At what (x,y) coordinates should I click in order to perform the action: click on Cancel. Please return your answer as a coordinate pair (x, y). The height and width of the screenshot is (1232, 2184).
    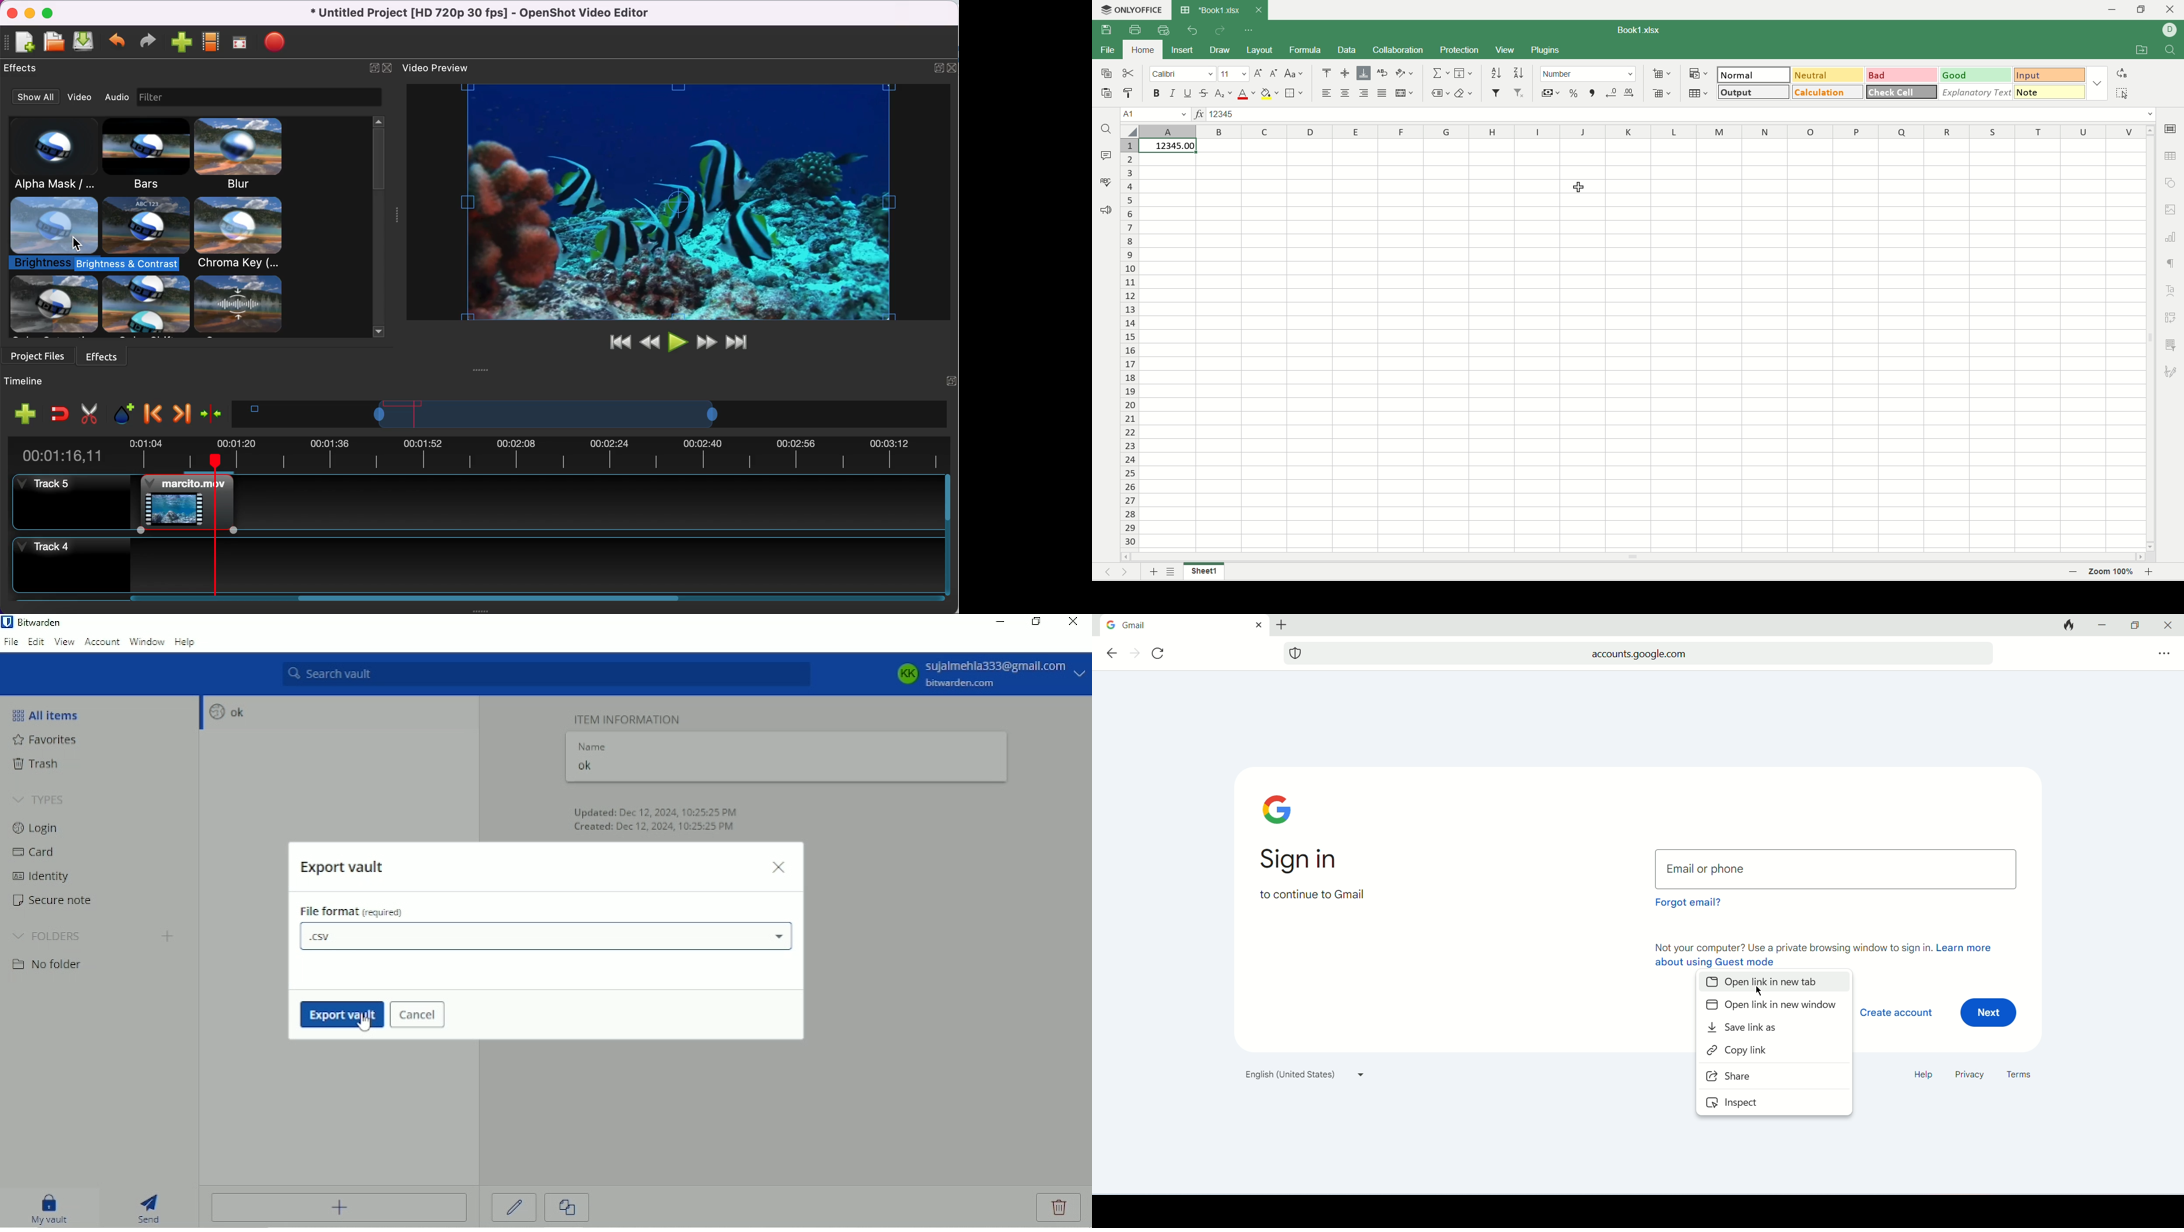
    Looking at the image, I should click on (418, 1016).